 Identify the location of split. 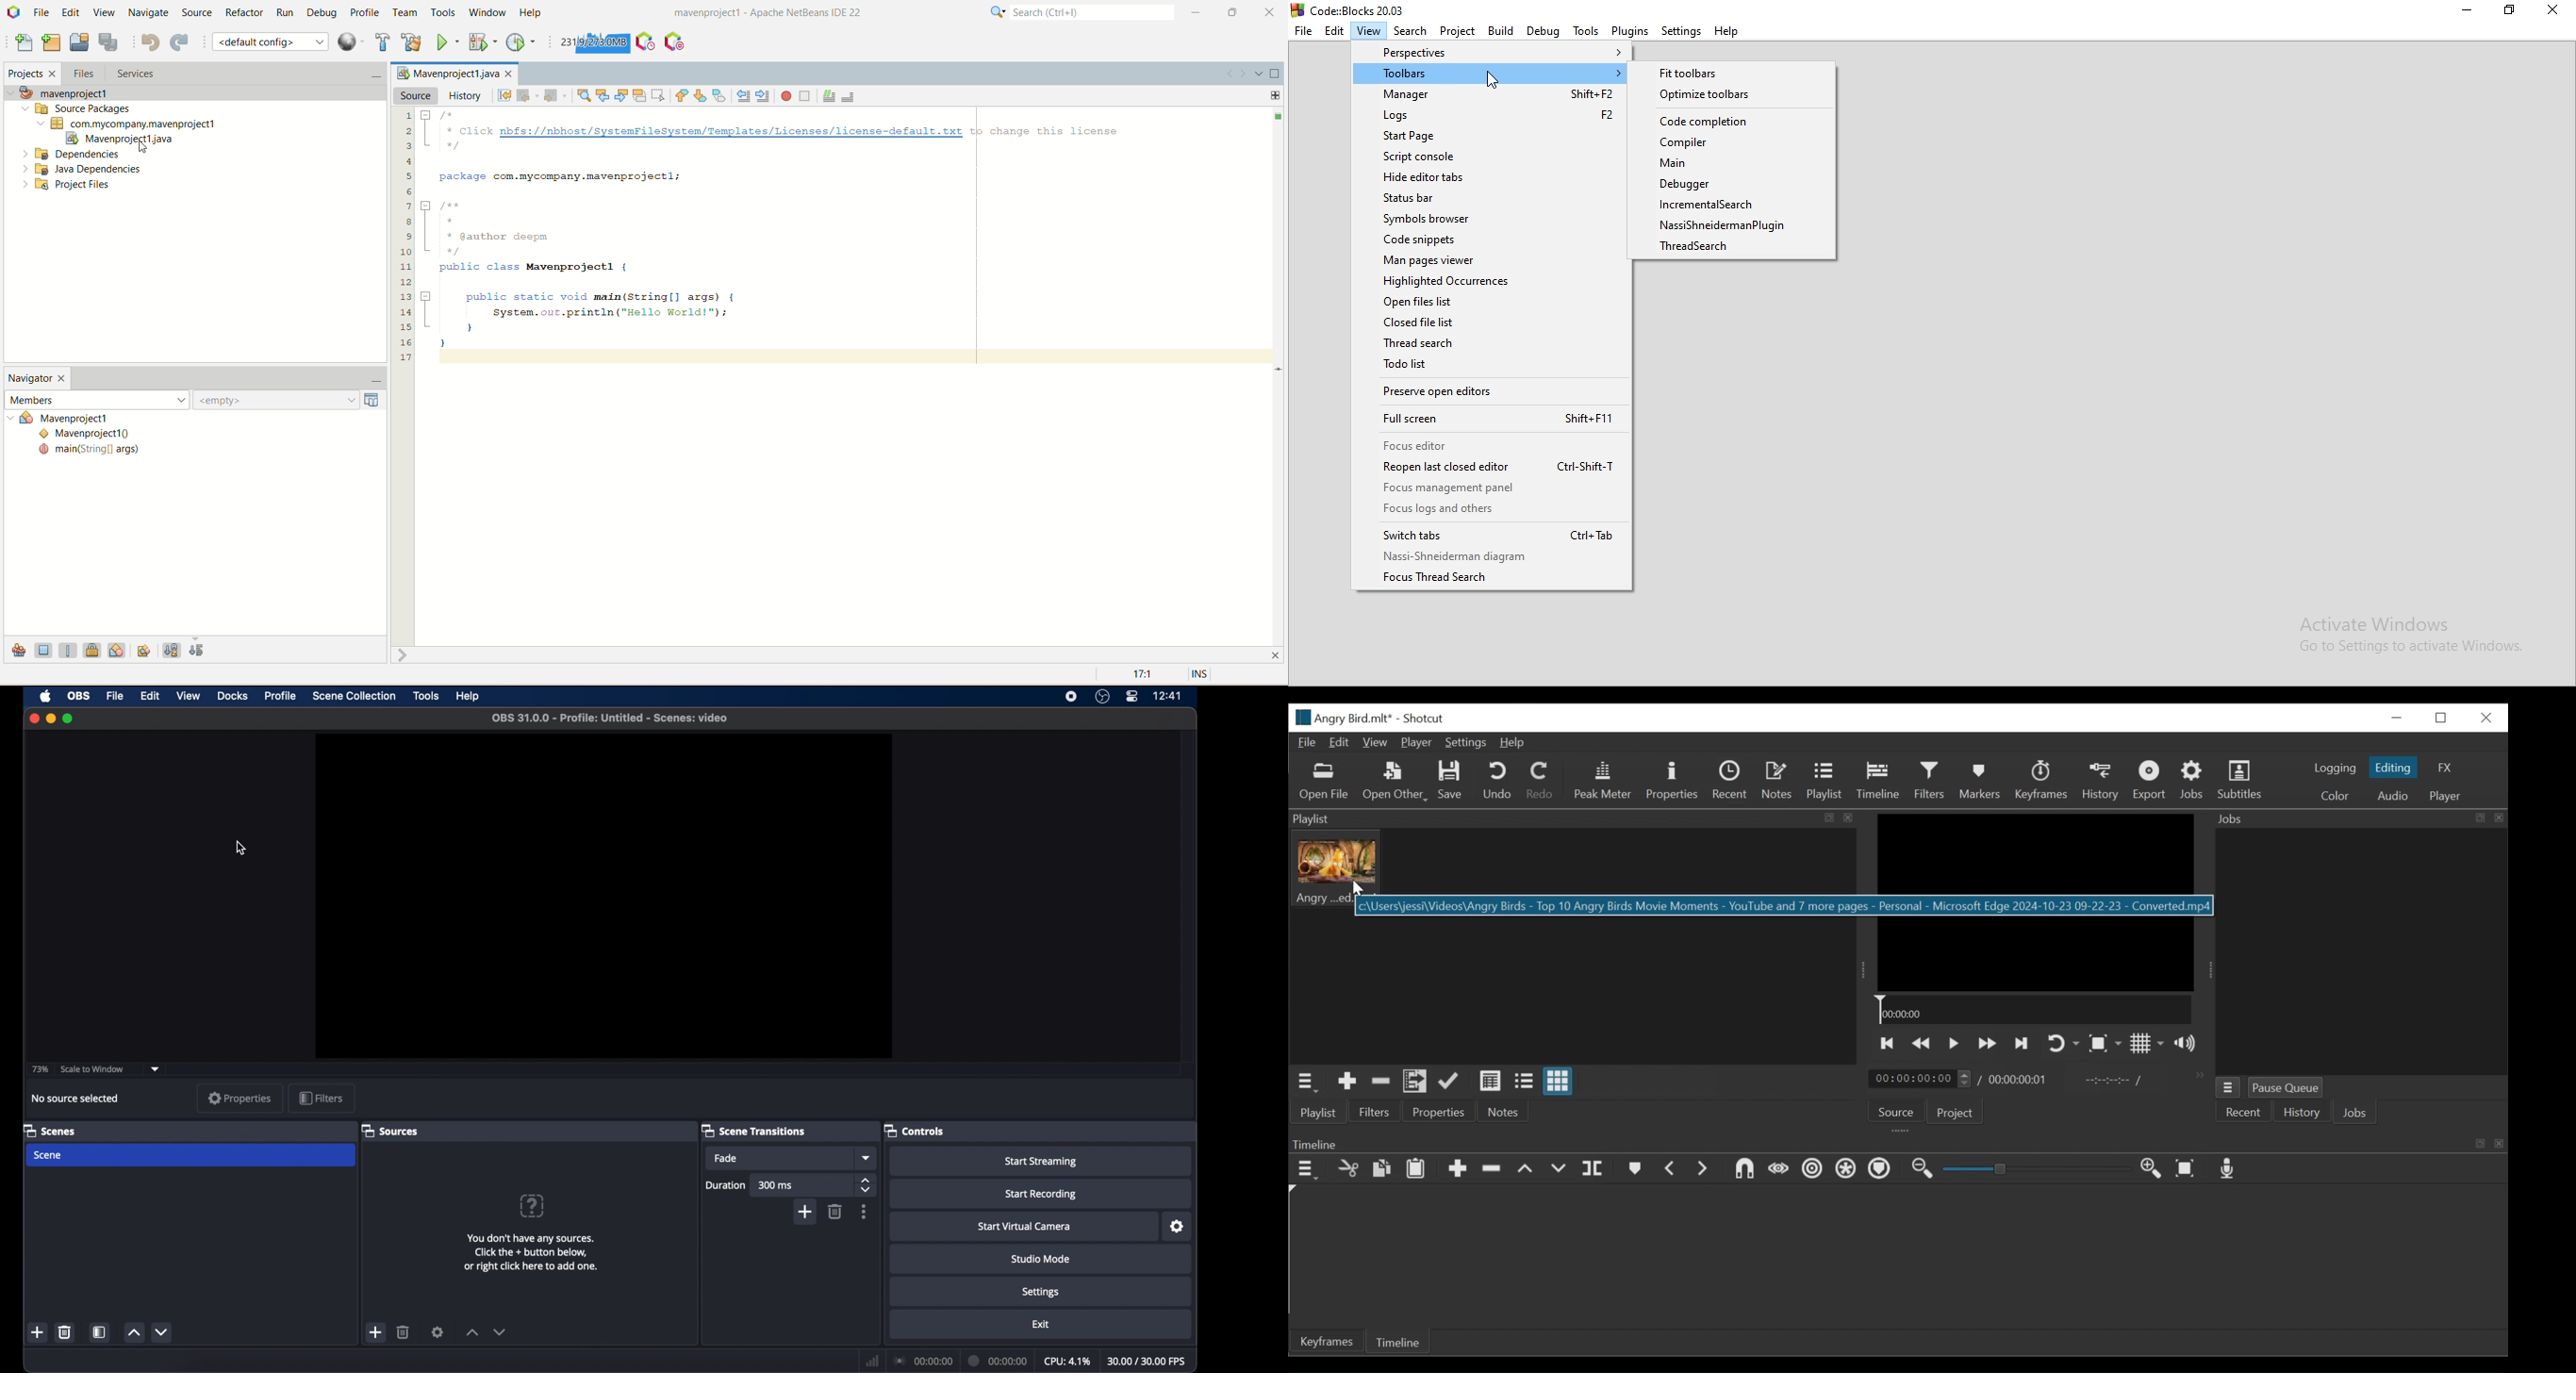
(1596, 1166).